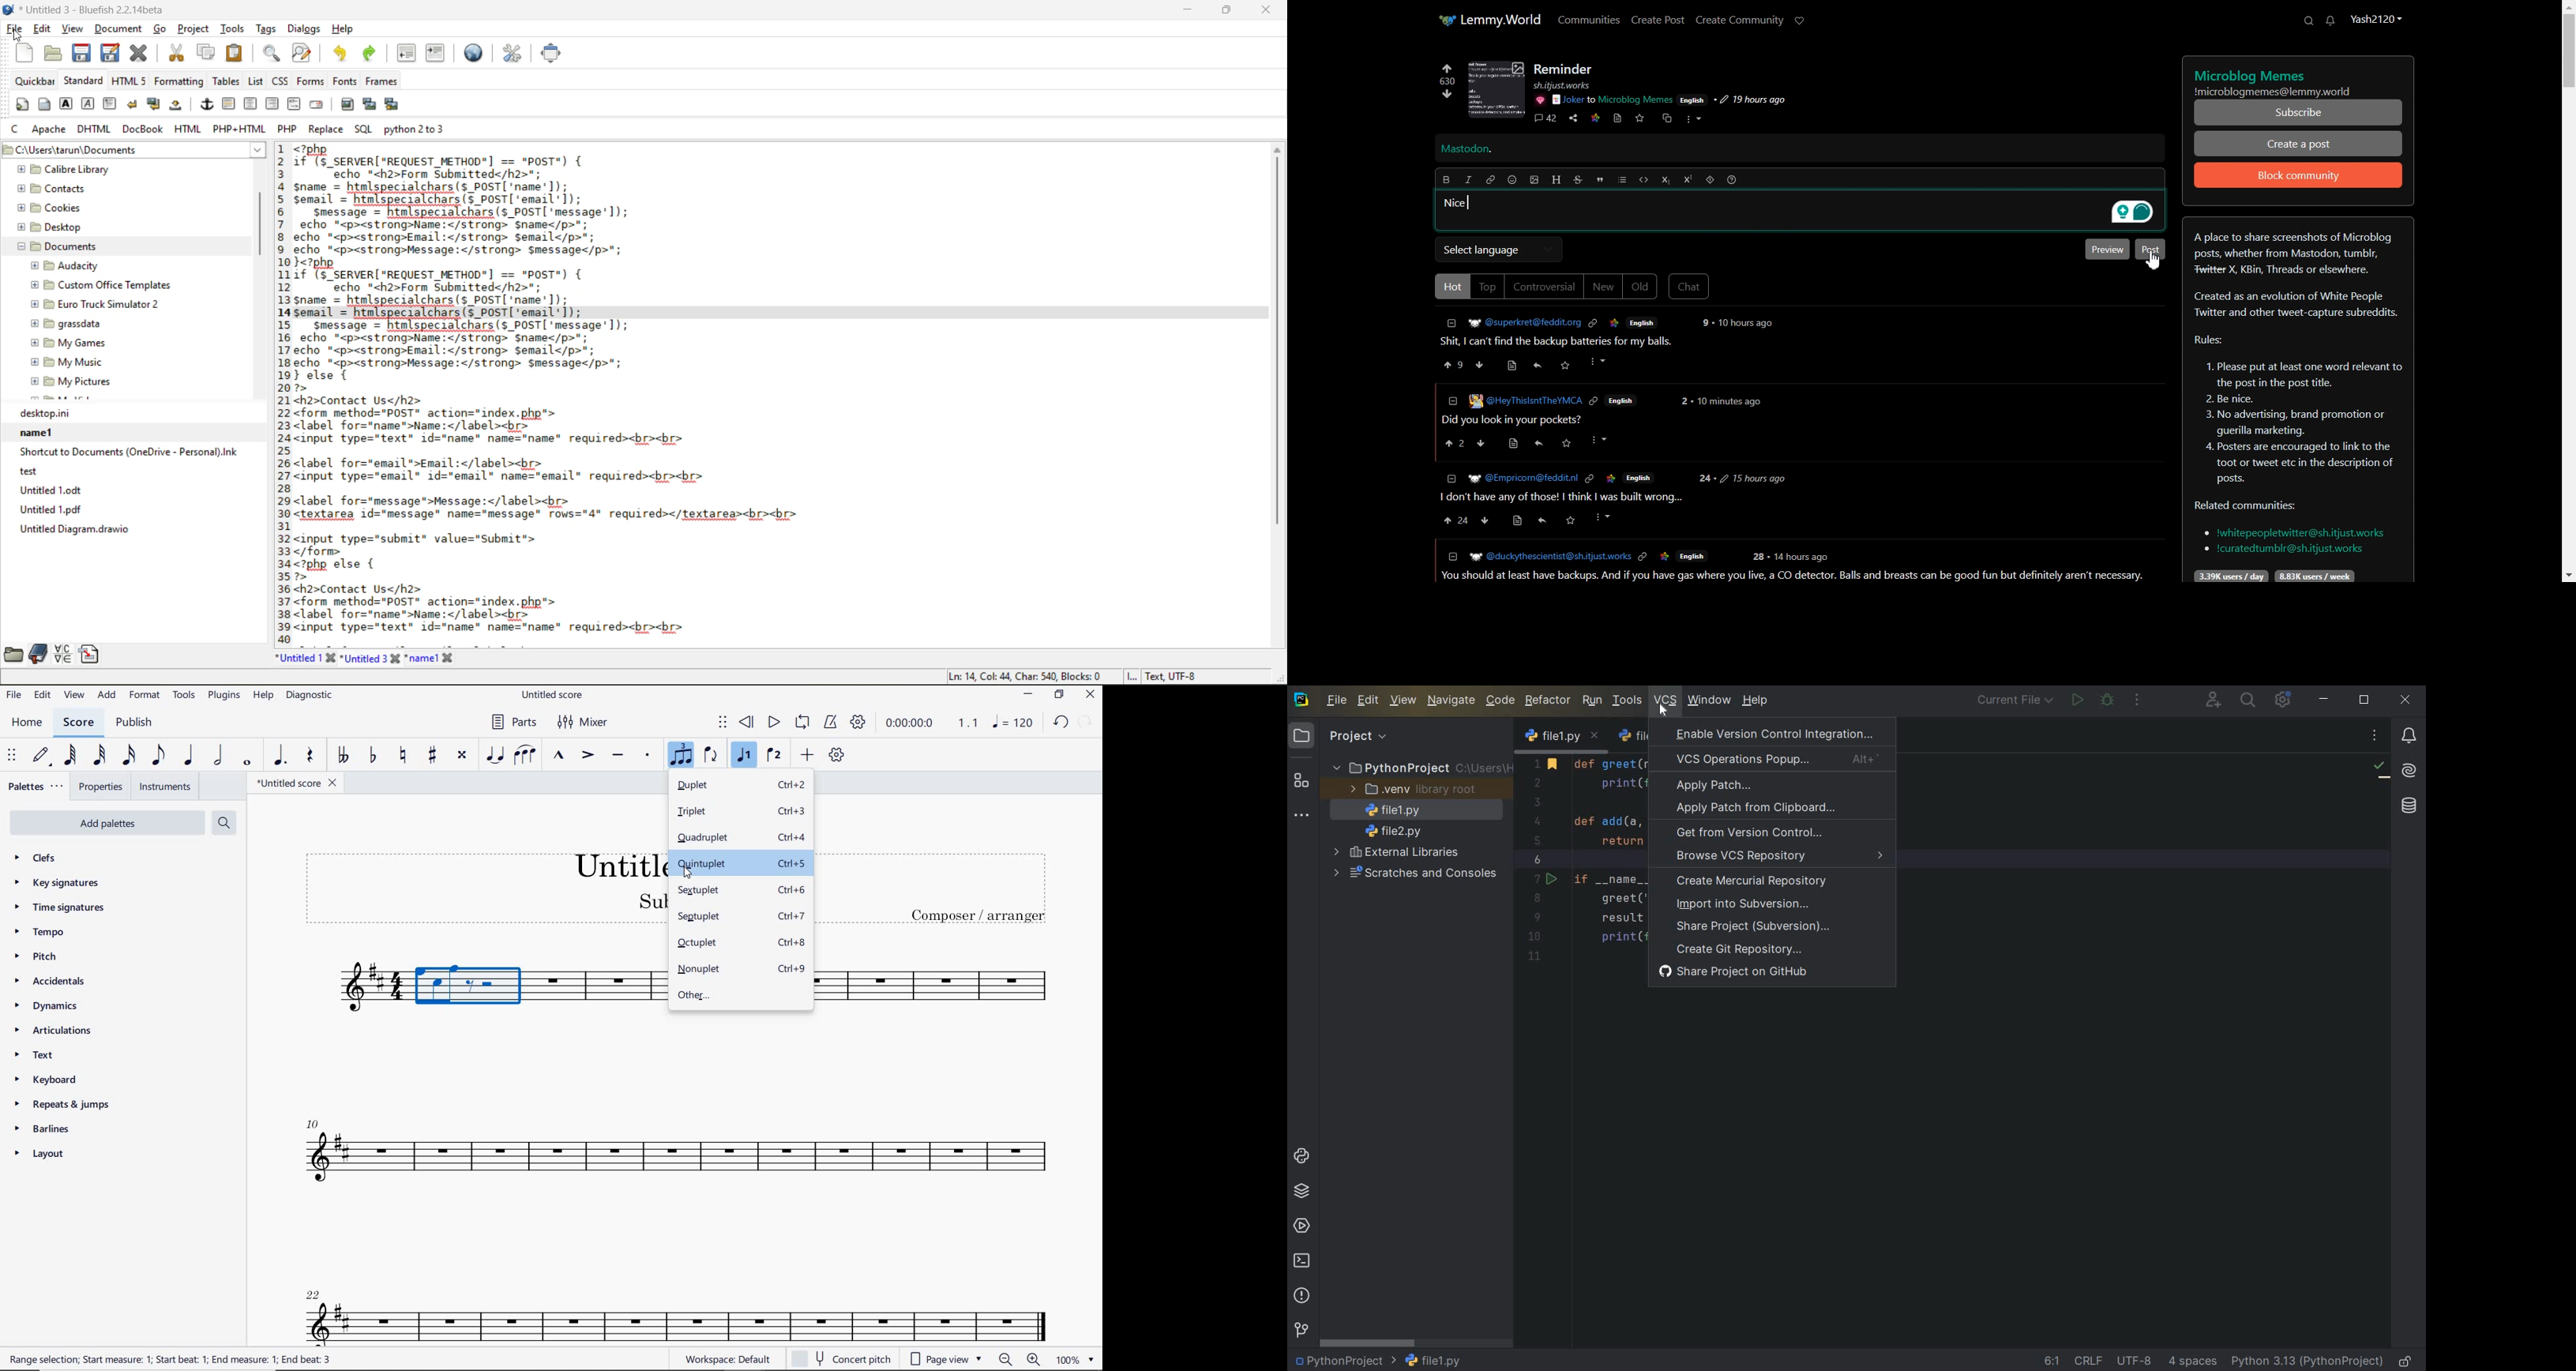 This screenshot has height=1372, width=2576. I want to click on TIE, so click(495, 755).